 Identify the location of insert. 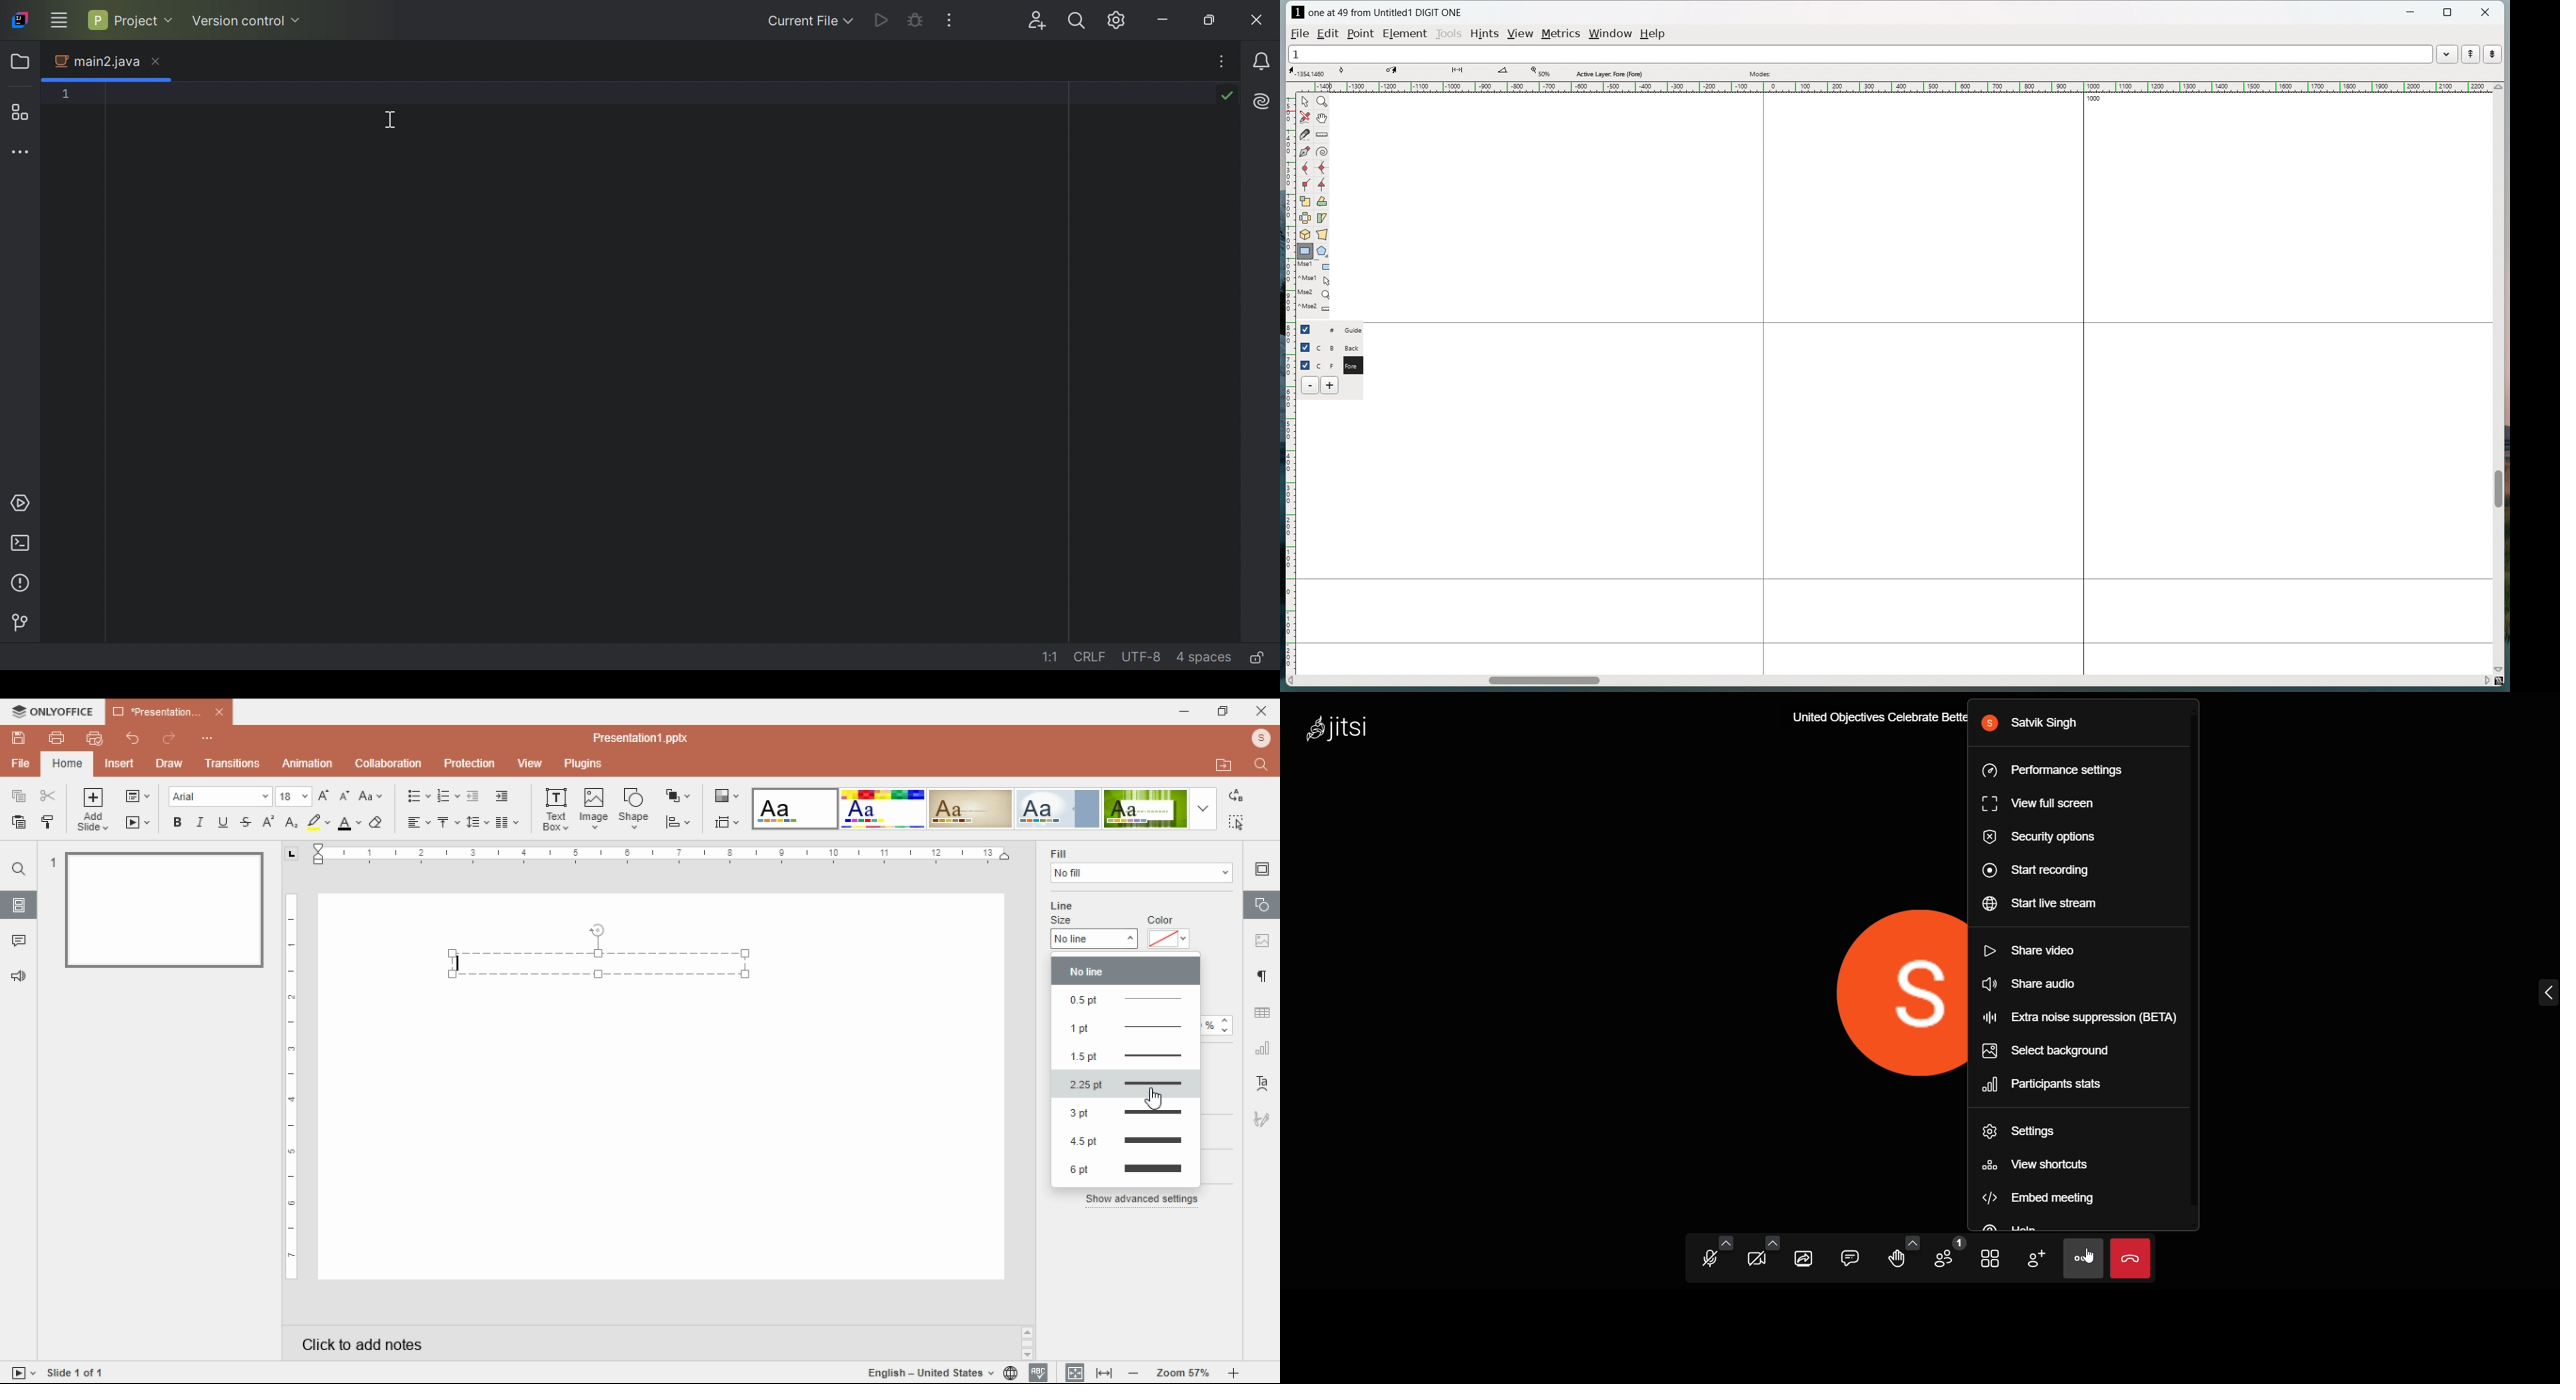
(122, 763).